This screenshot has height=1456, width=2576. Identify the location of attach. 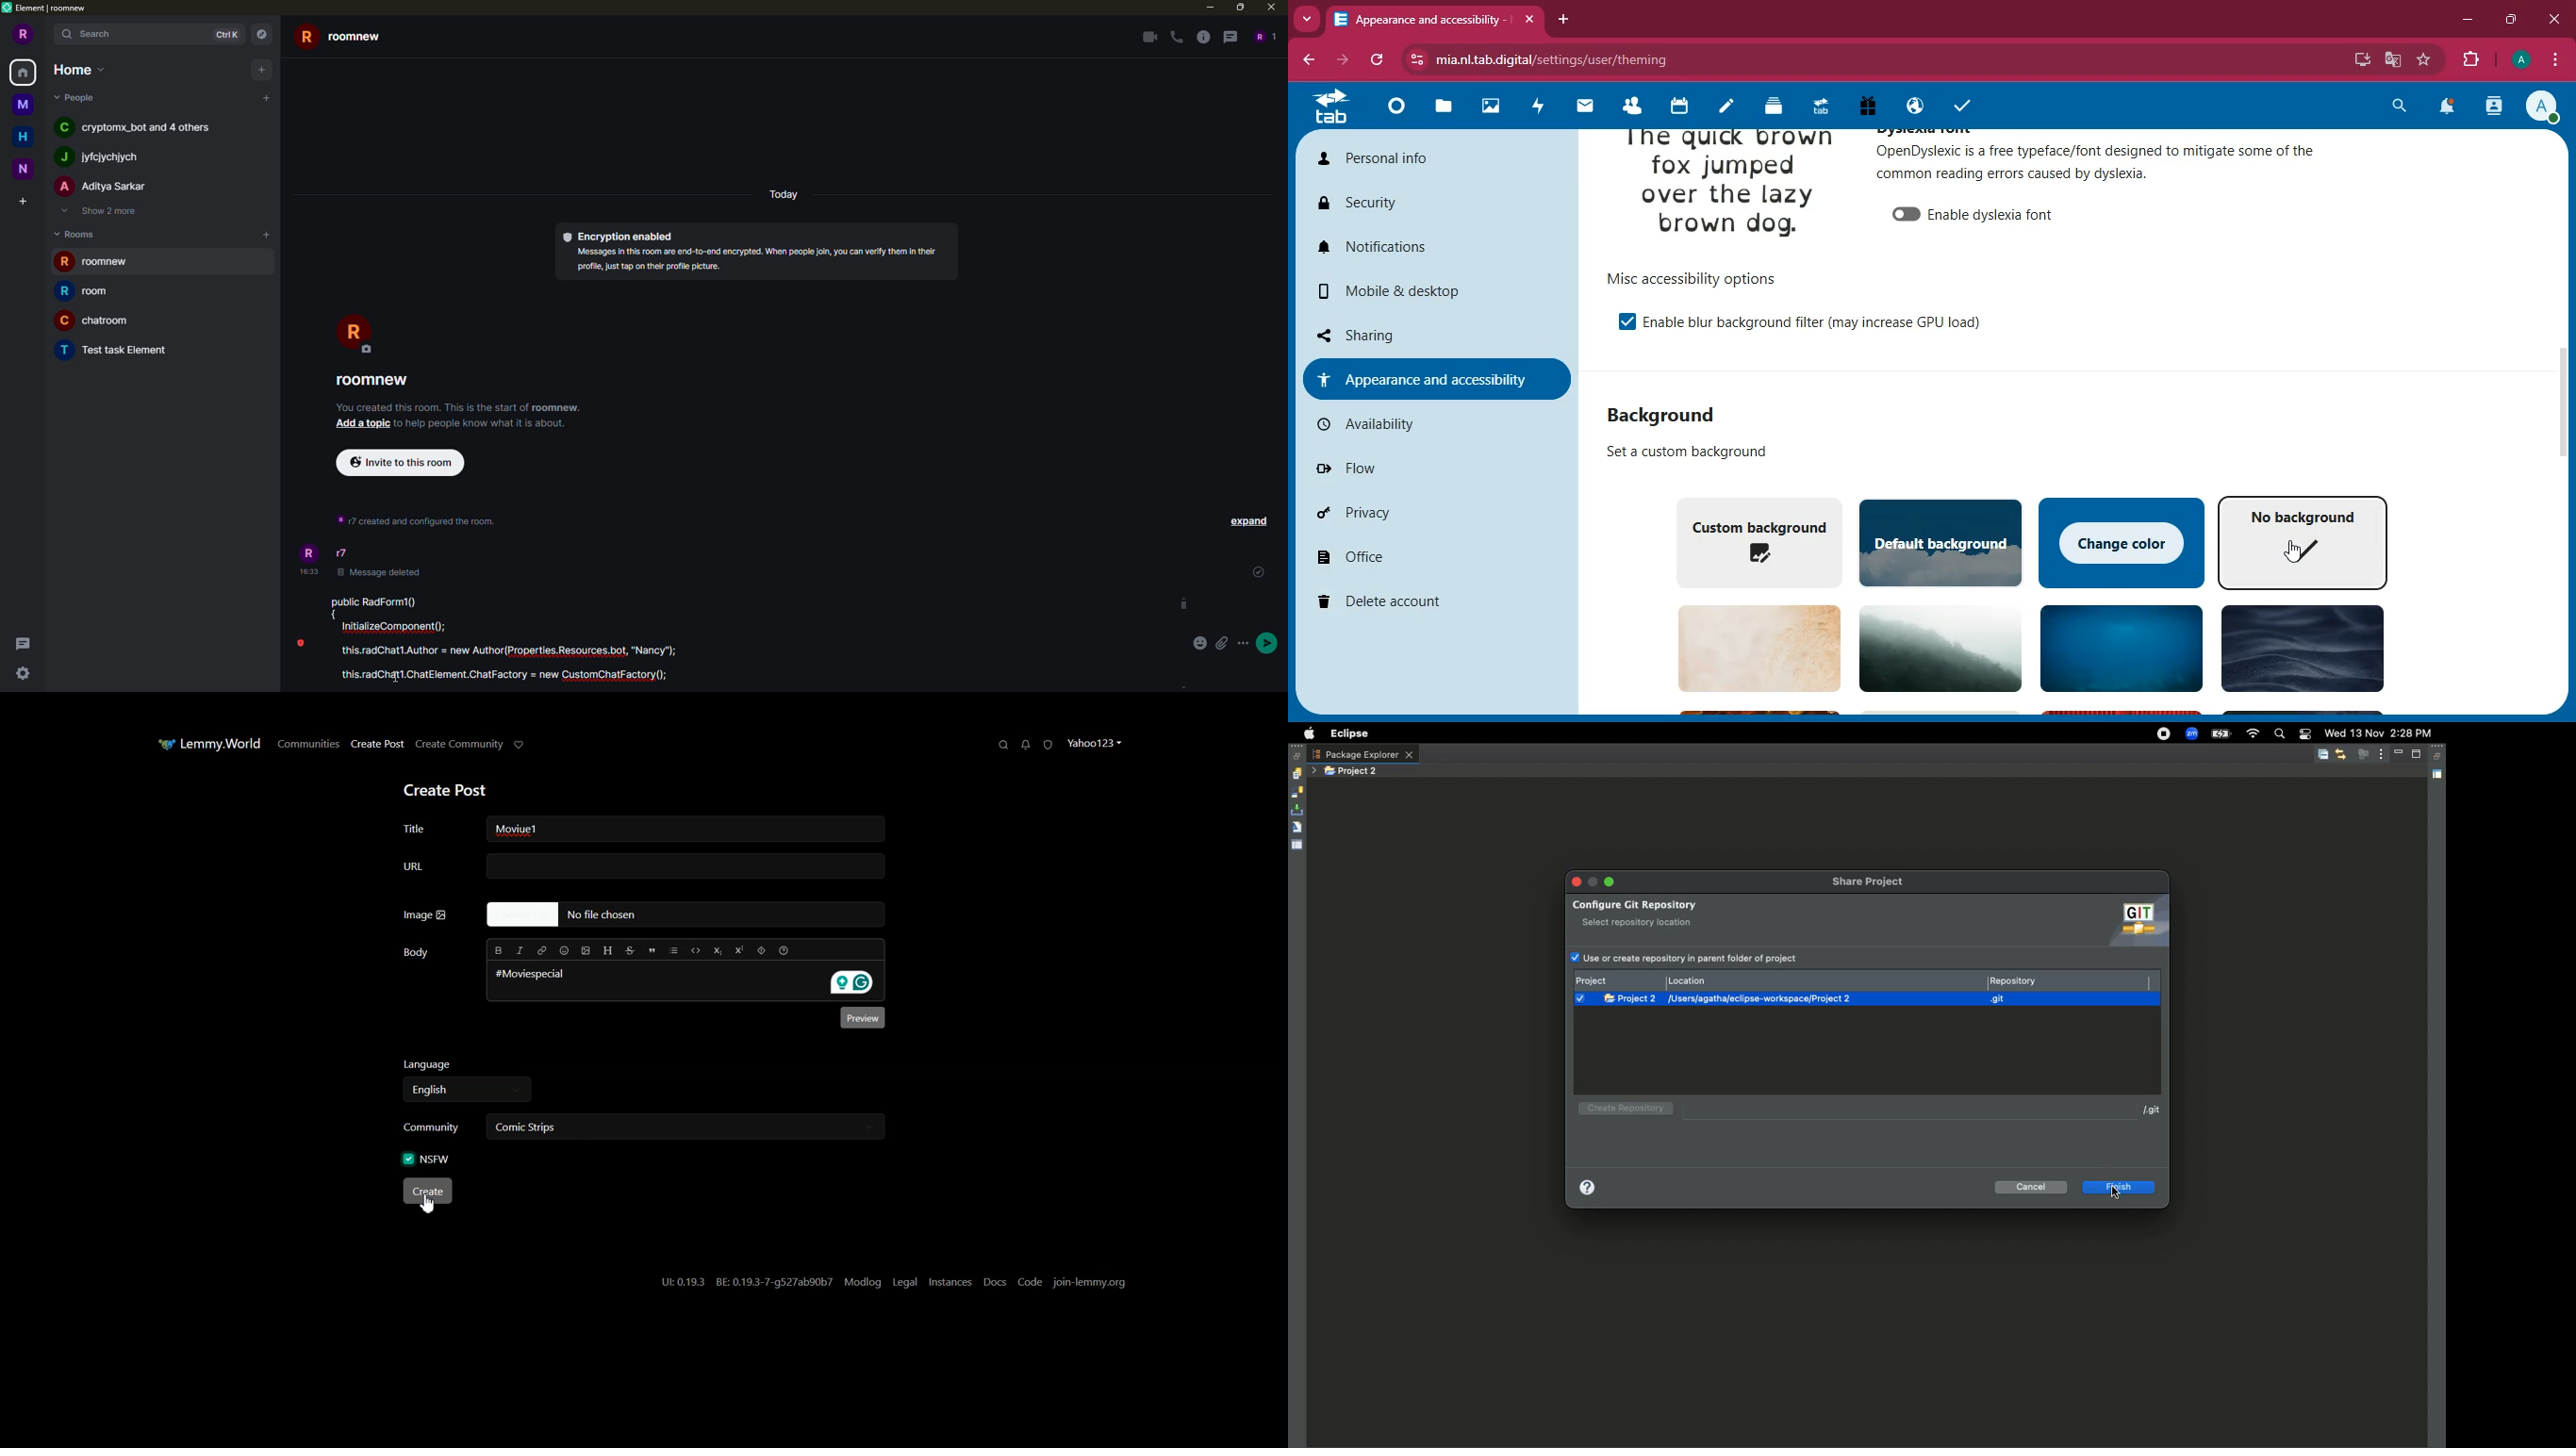
(1226, 642).